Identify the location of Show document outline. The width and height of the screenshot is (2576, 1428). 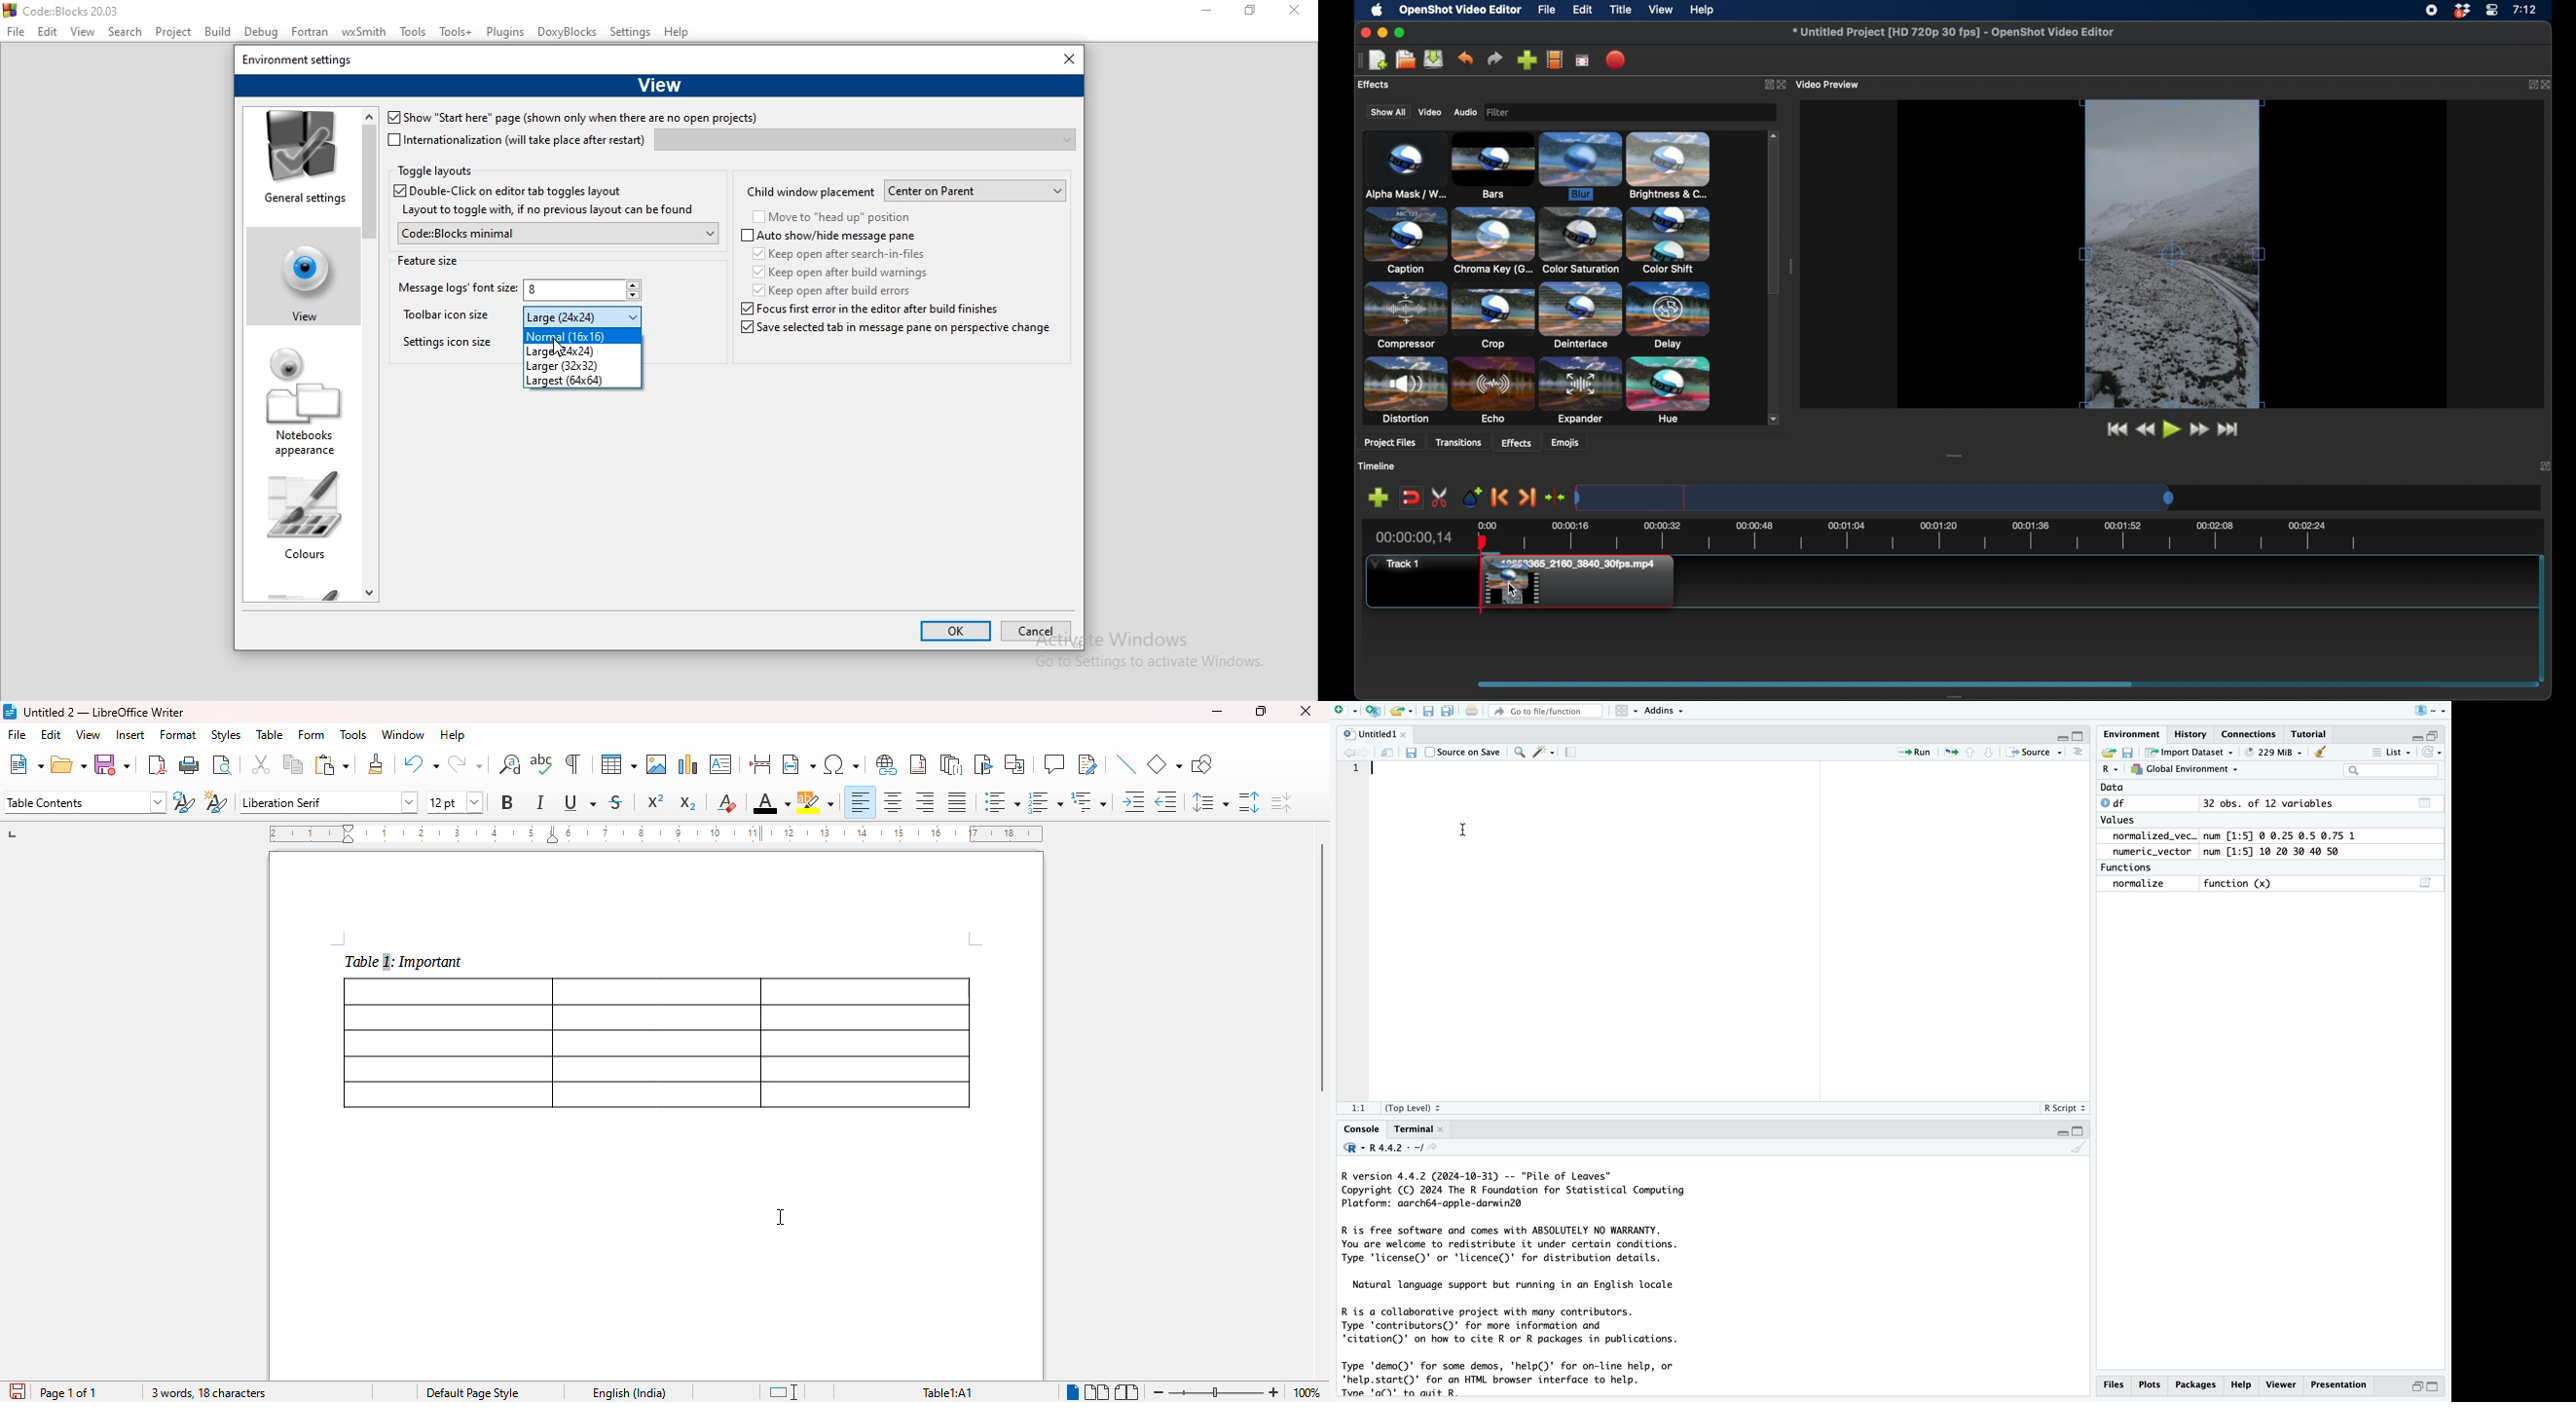
(2079, 752).